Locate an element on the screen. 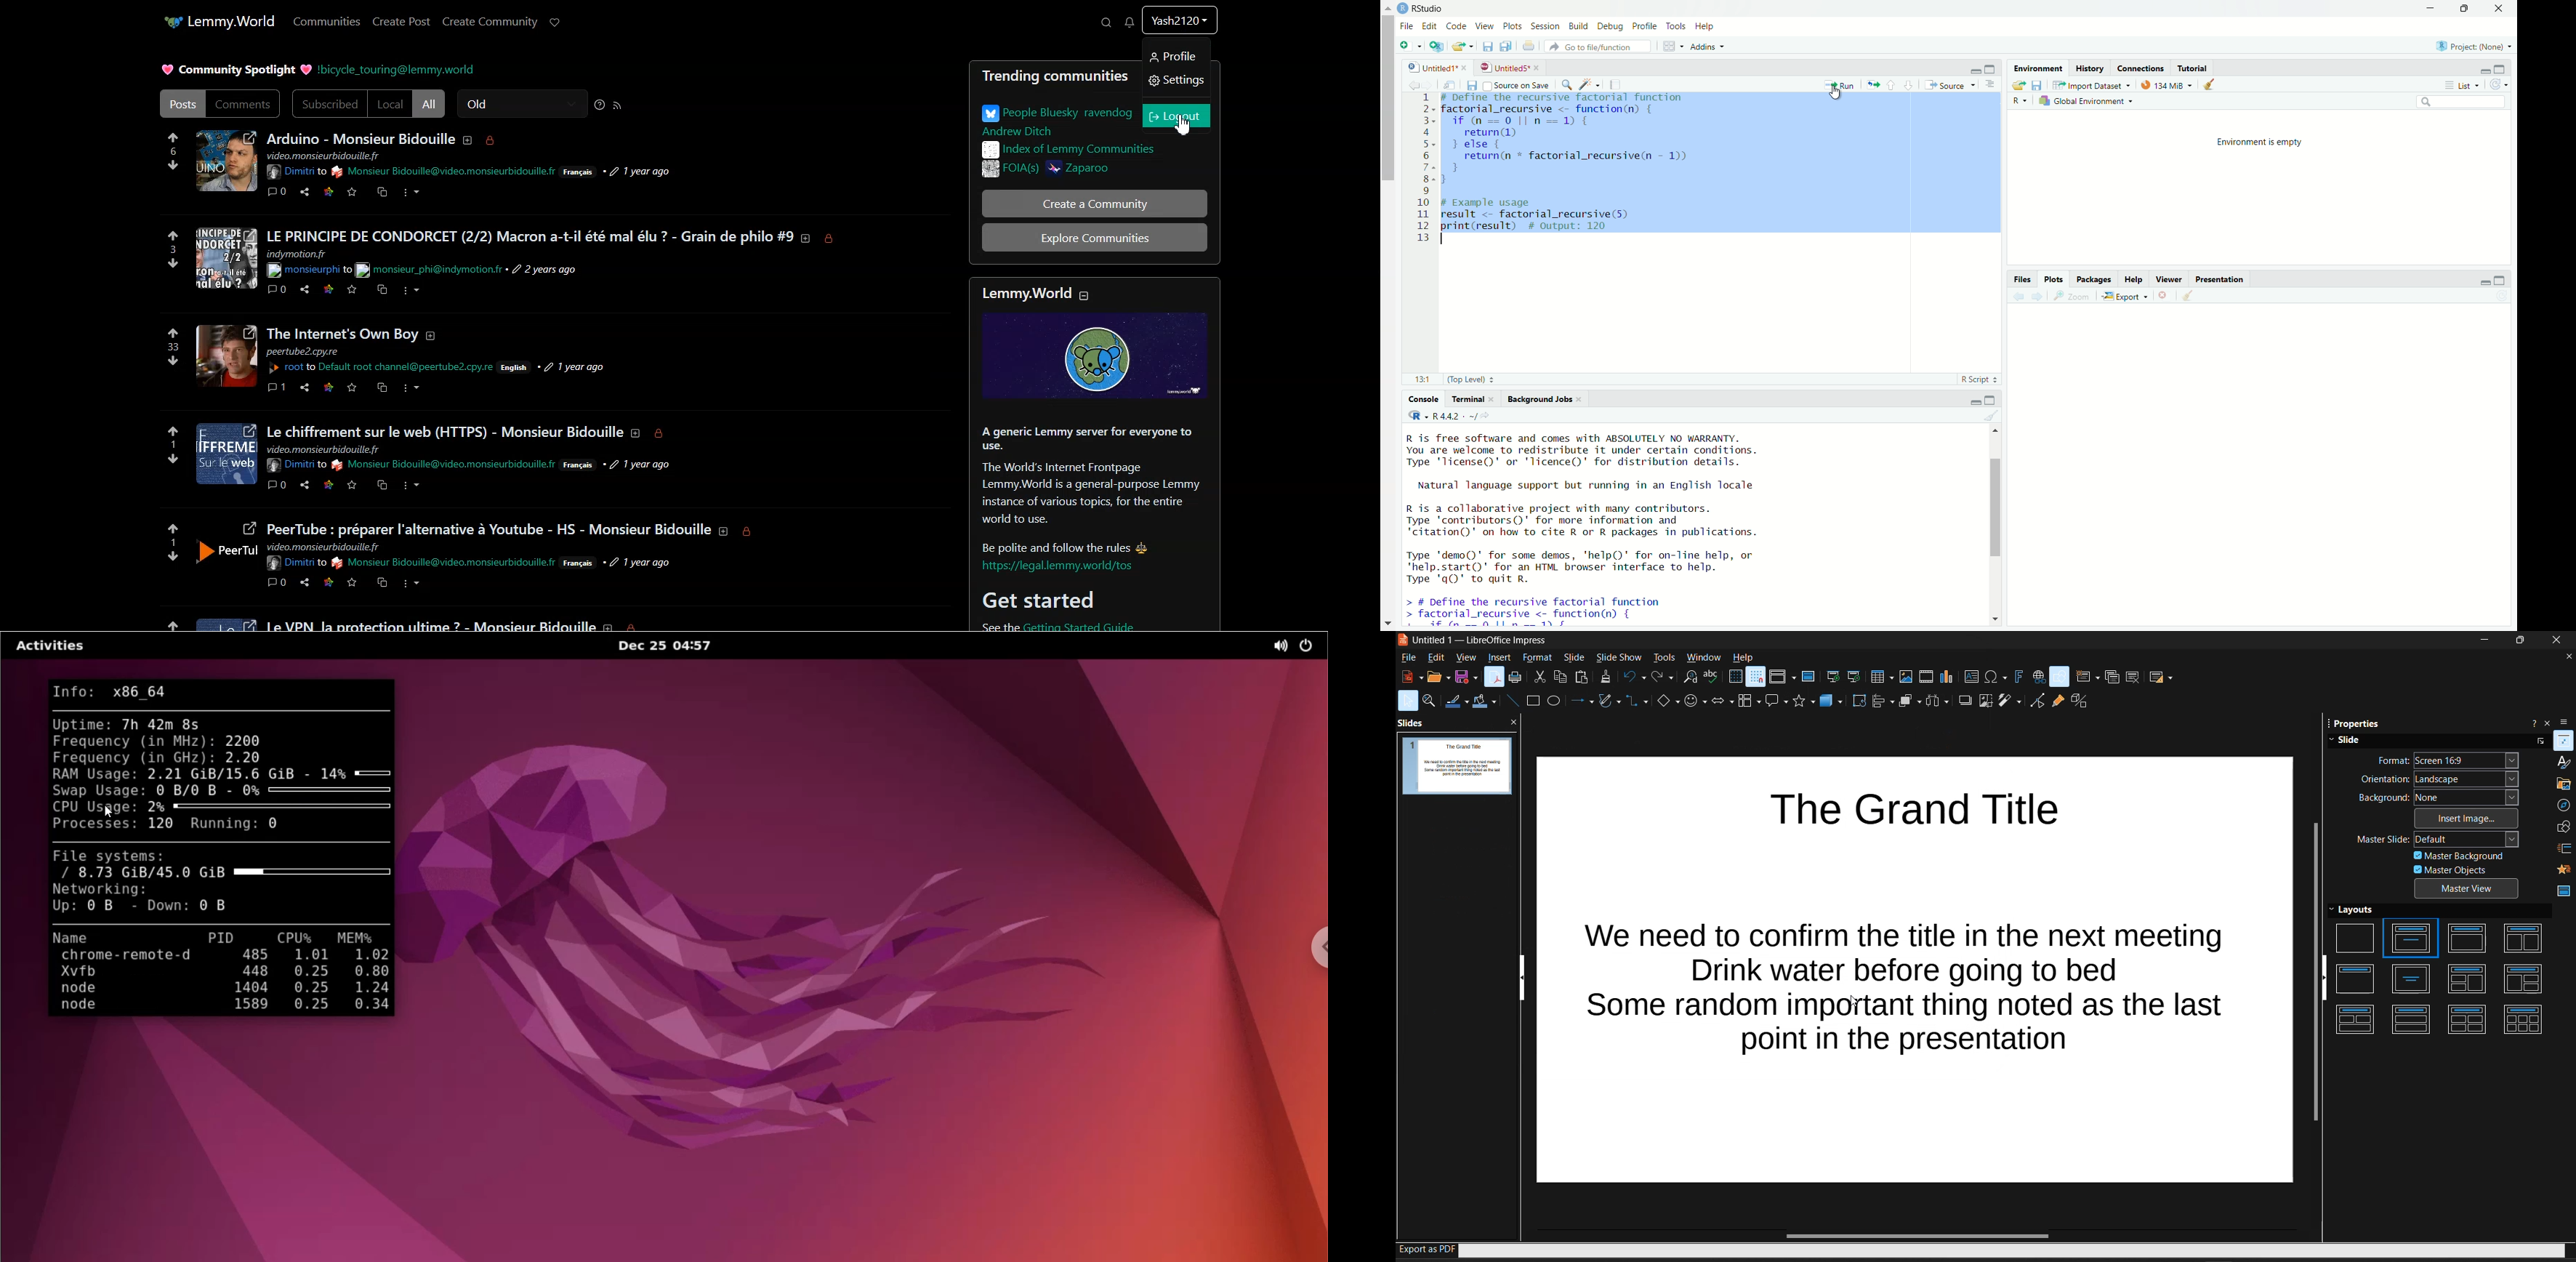 The width and height of the screenshot is (2576, 1288). File is located at coordinates (1405, 27).